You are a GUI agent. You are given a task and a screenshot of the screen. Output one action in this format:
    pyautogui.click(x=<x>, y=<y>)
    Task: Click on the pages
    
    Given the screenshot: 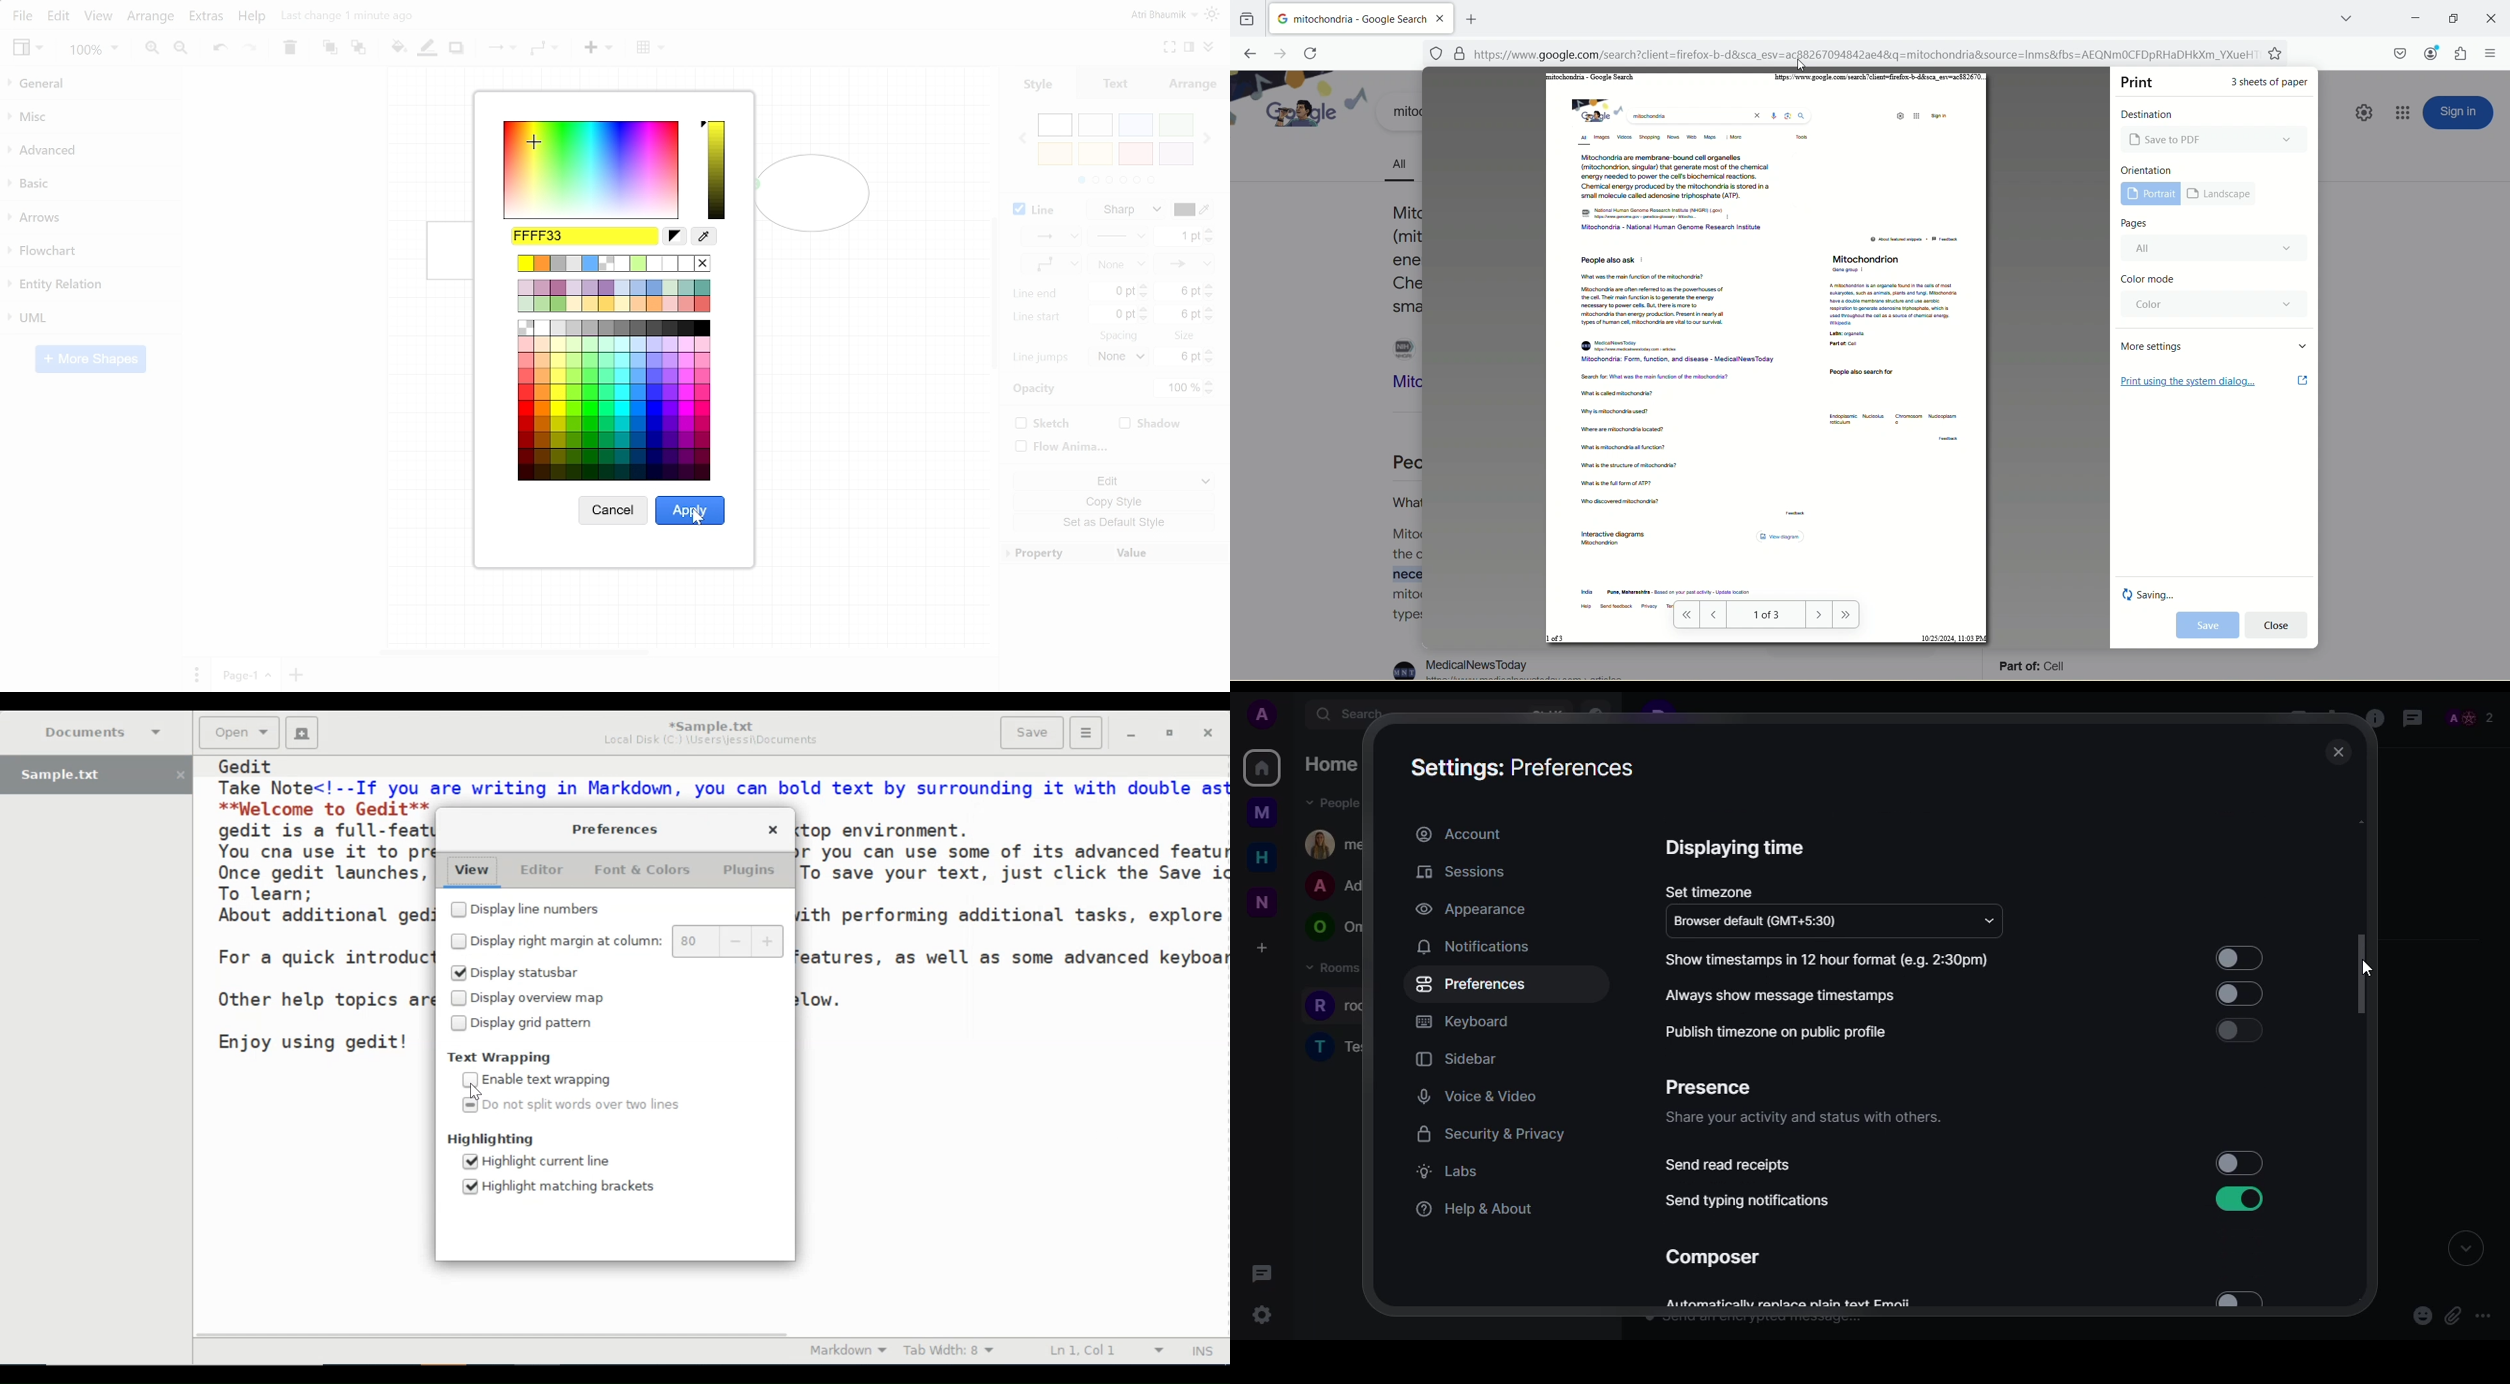 What is the action you would take?
    pyautogui.click(x=2138, y=223)
    